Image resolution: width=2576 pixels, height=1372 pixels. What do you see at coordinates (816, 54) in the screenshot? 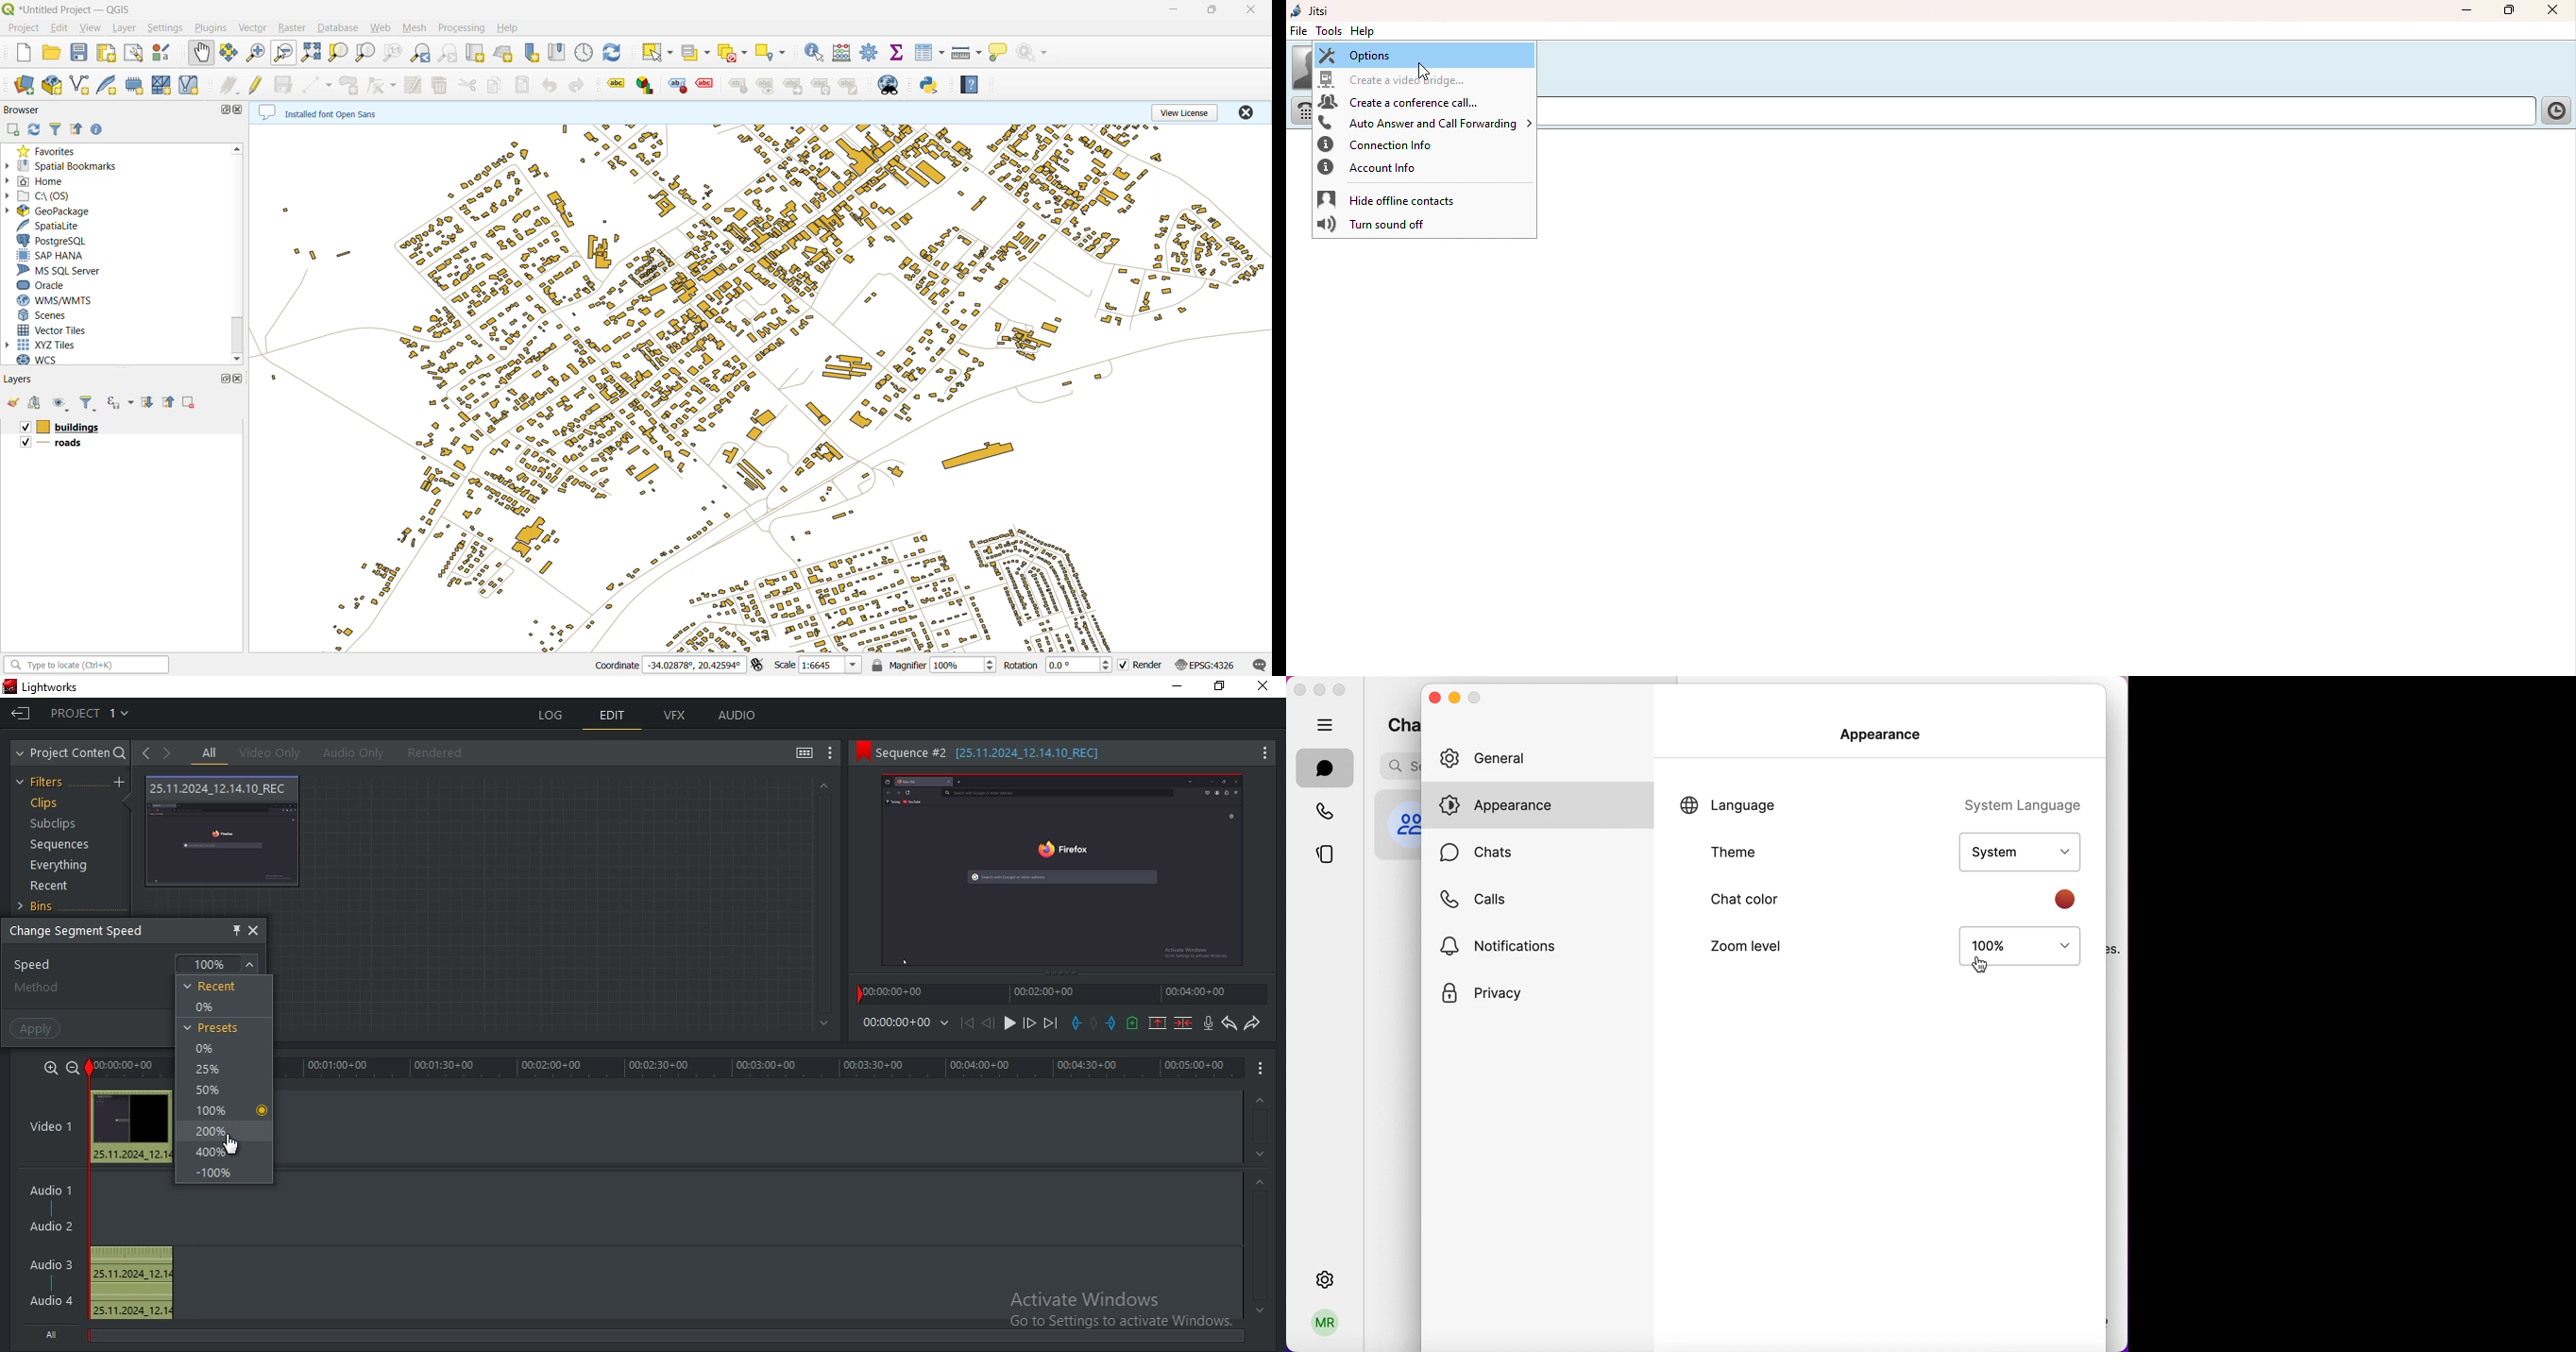
I see `identify features` at bounding box center [816, 54].